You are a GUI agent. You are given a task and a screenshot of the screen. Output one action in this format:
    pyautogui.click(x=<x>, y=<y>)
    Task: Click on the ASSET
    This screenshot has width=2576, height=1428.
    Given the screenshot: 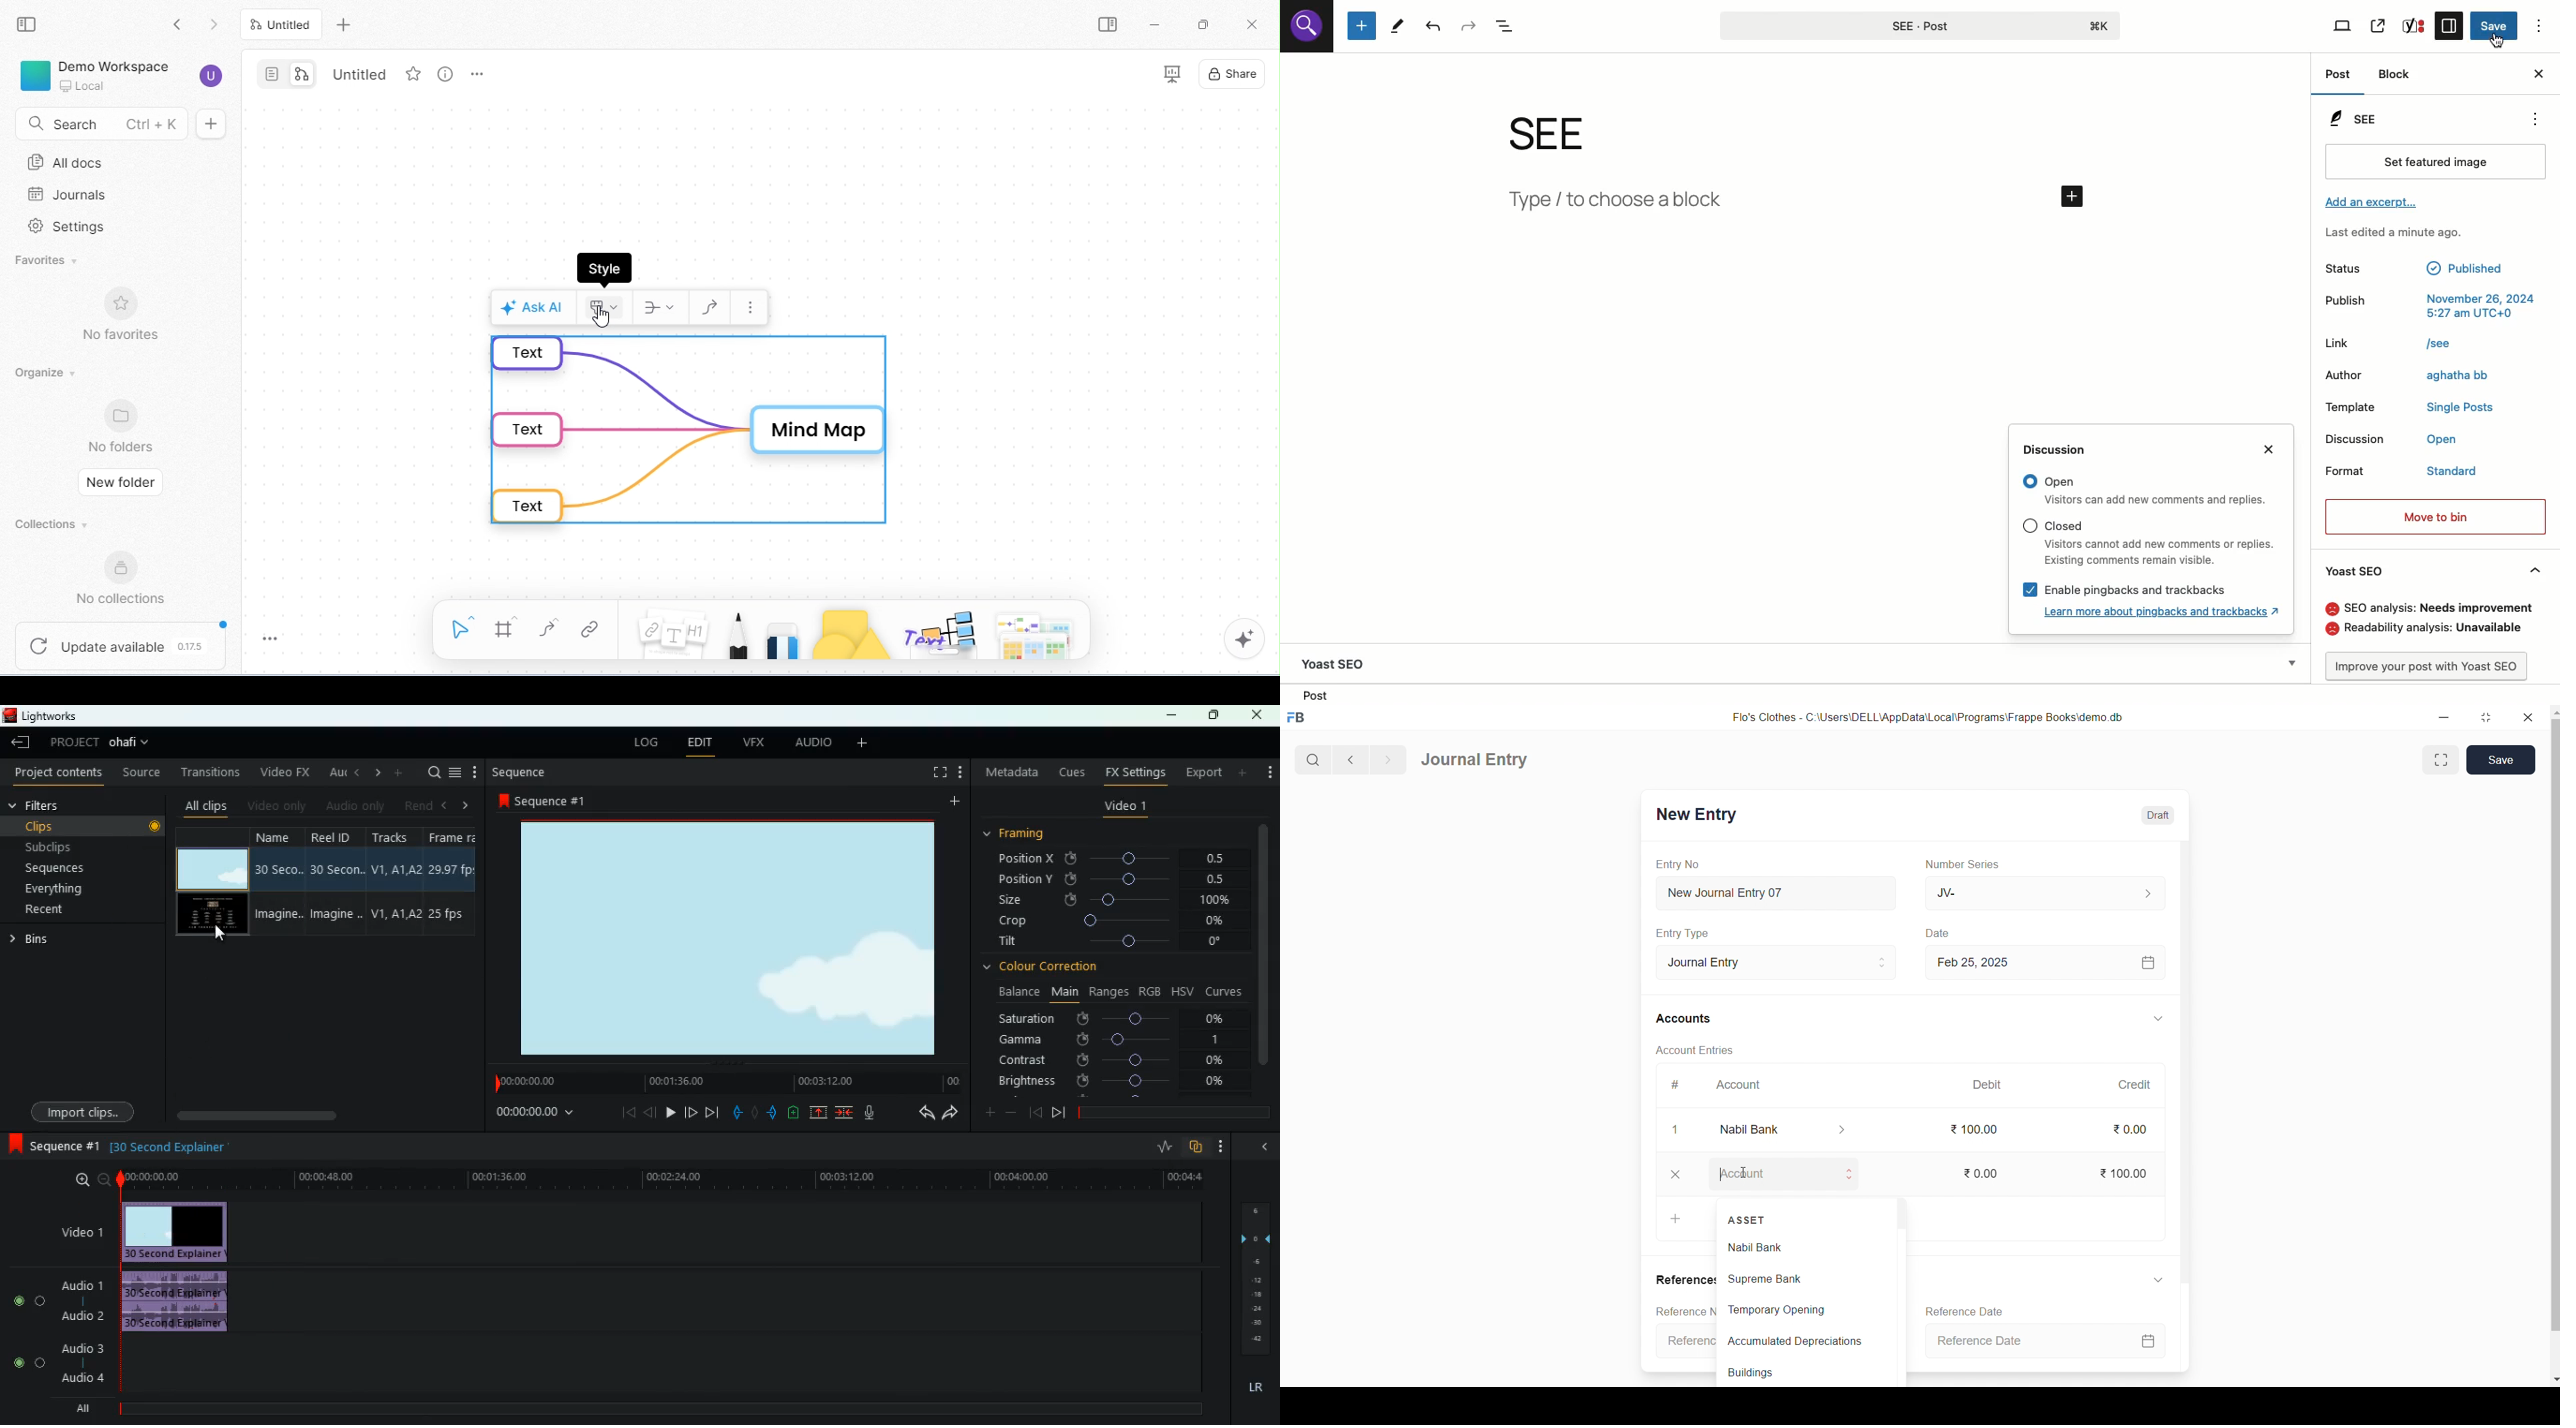 What is the action you would take?
    pyautogui.click(x=1750, y=1220)
    